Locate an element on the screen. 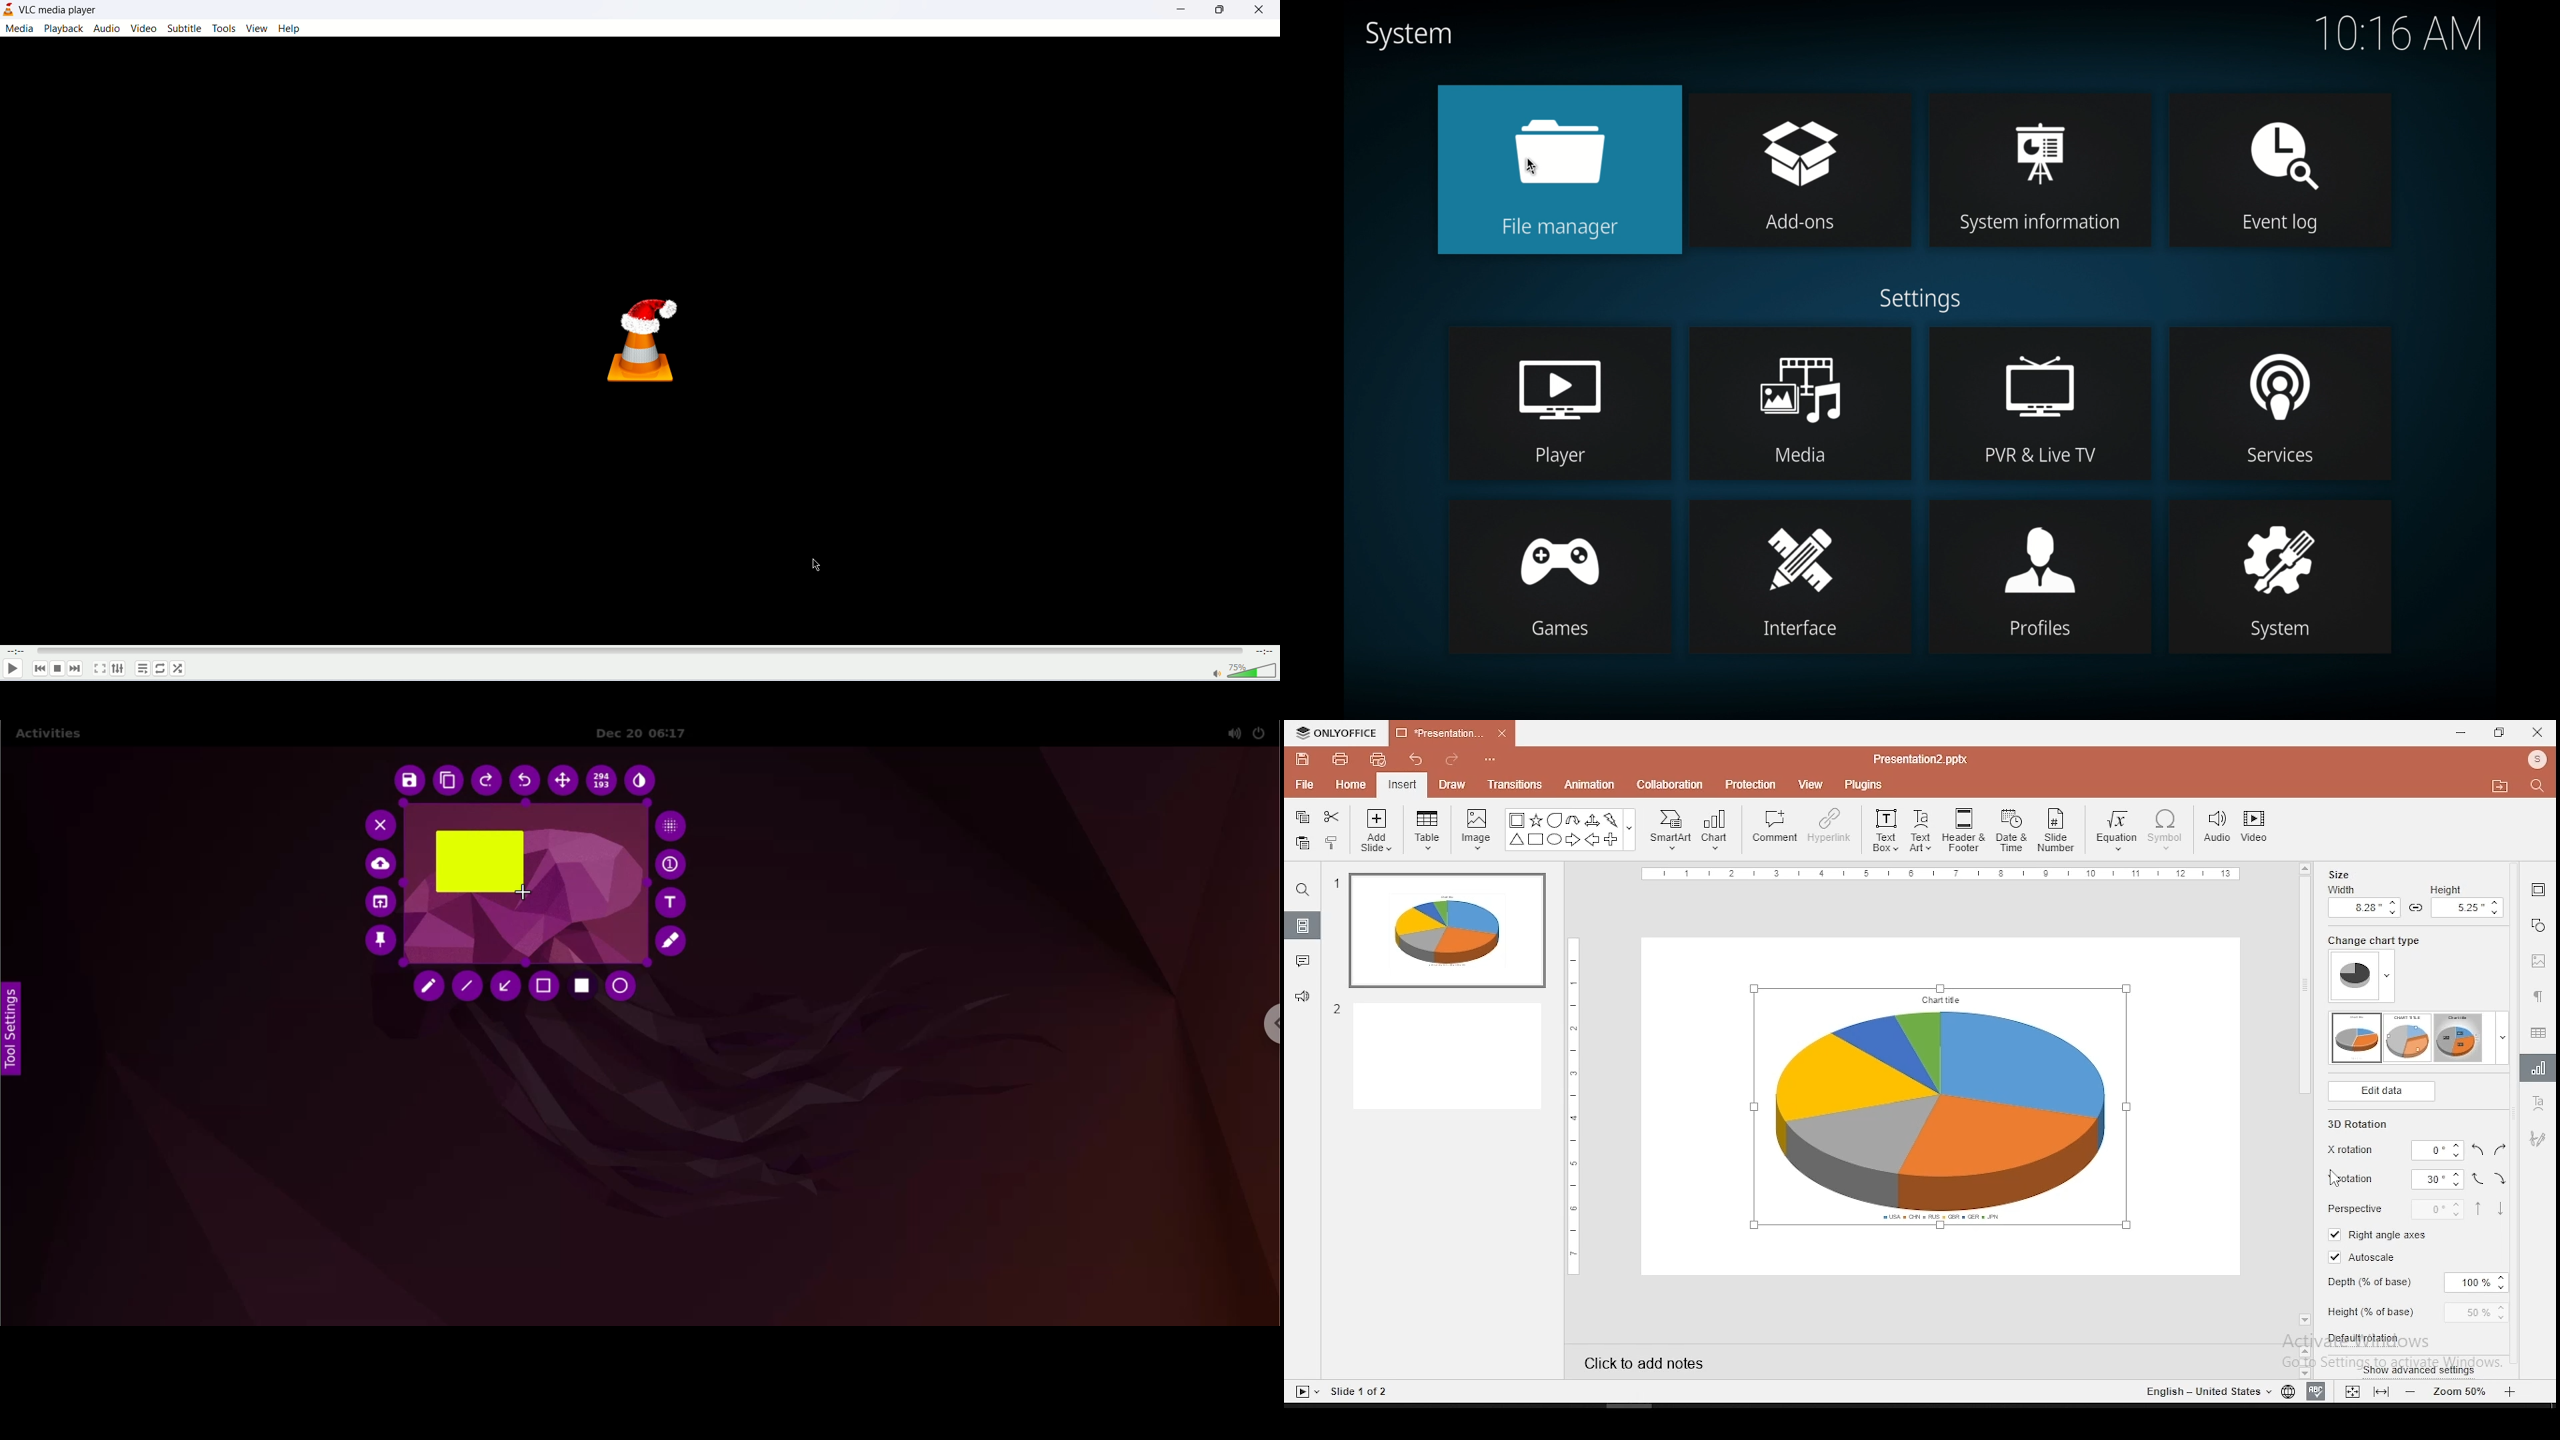 The height and width of the screenshot is (1456, 2576). add slide is located at coordinates (1376, 830).